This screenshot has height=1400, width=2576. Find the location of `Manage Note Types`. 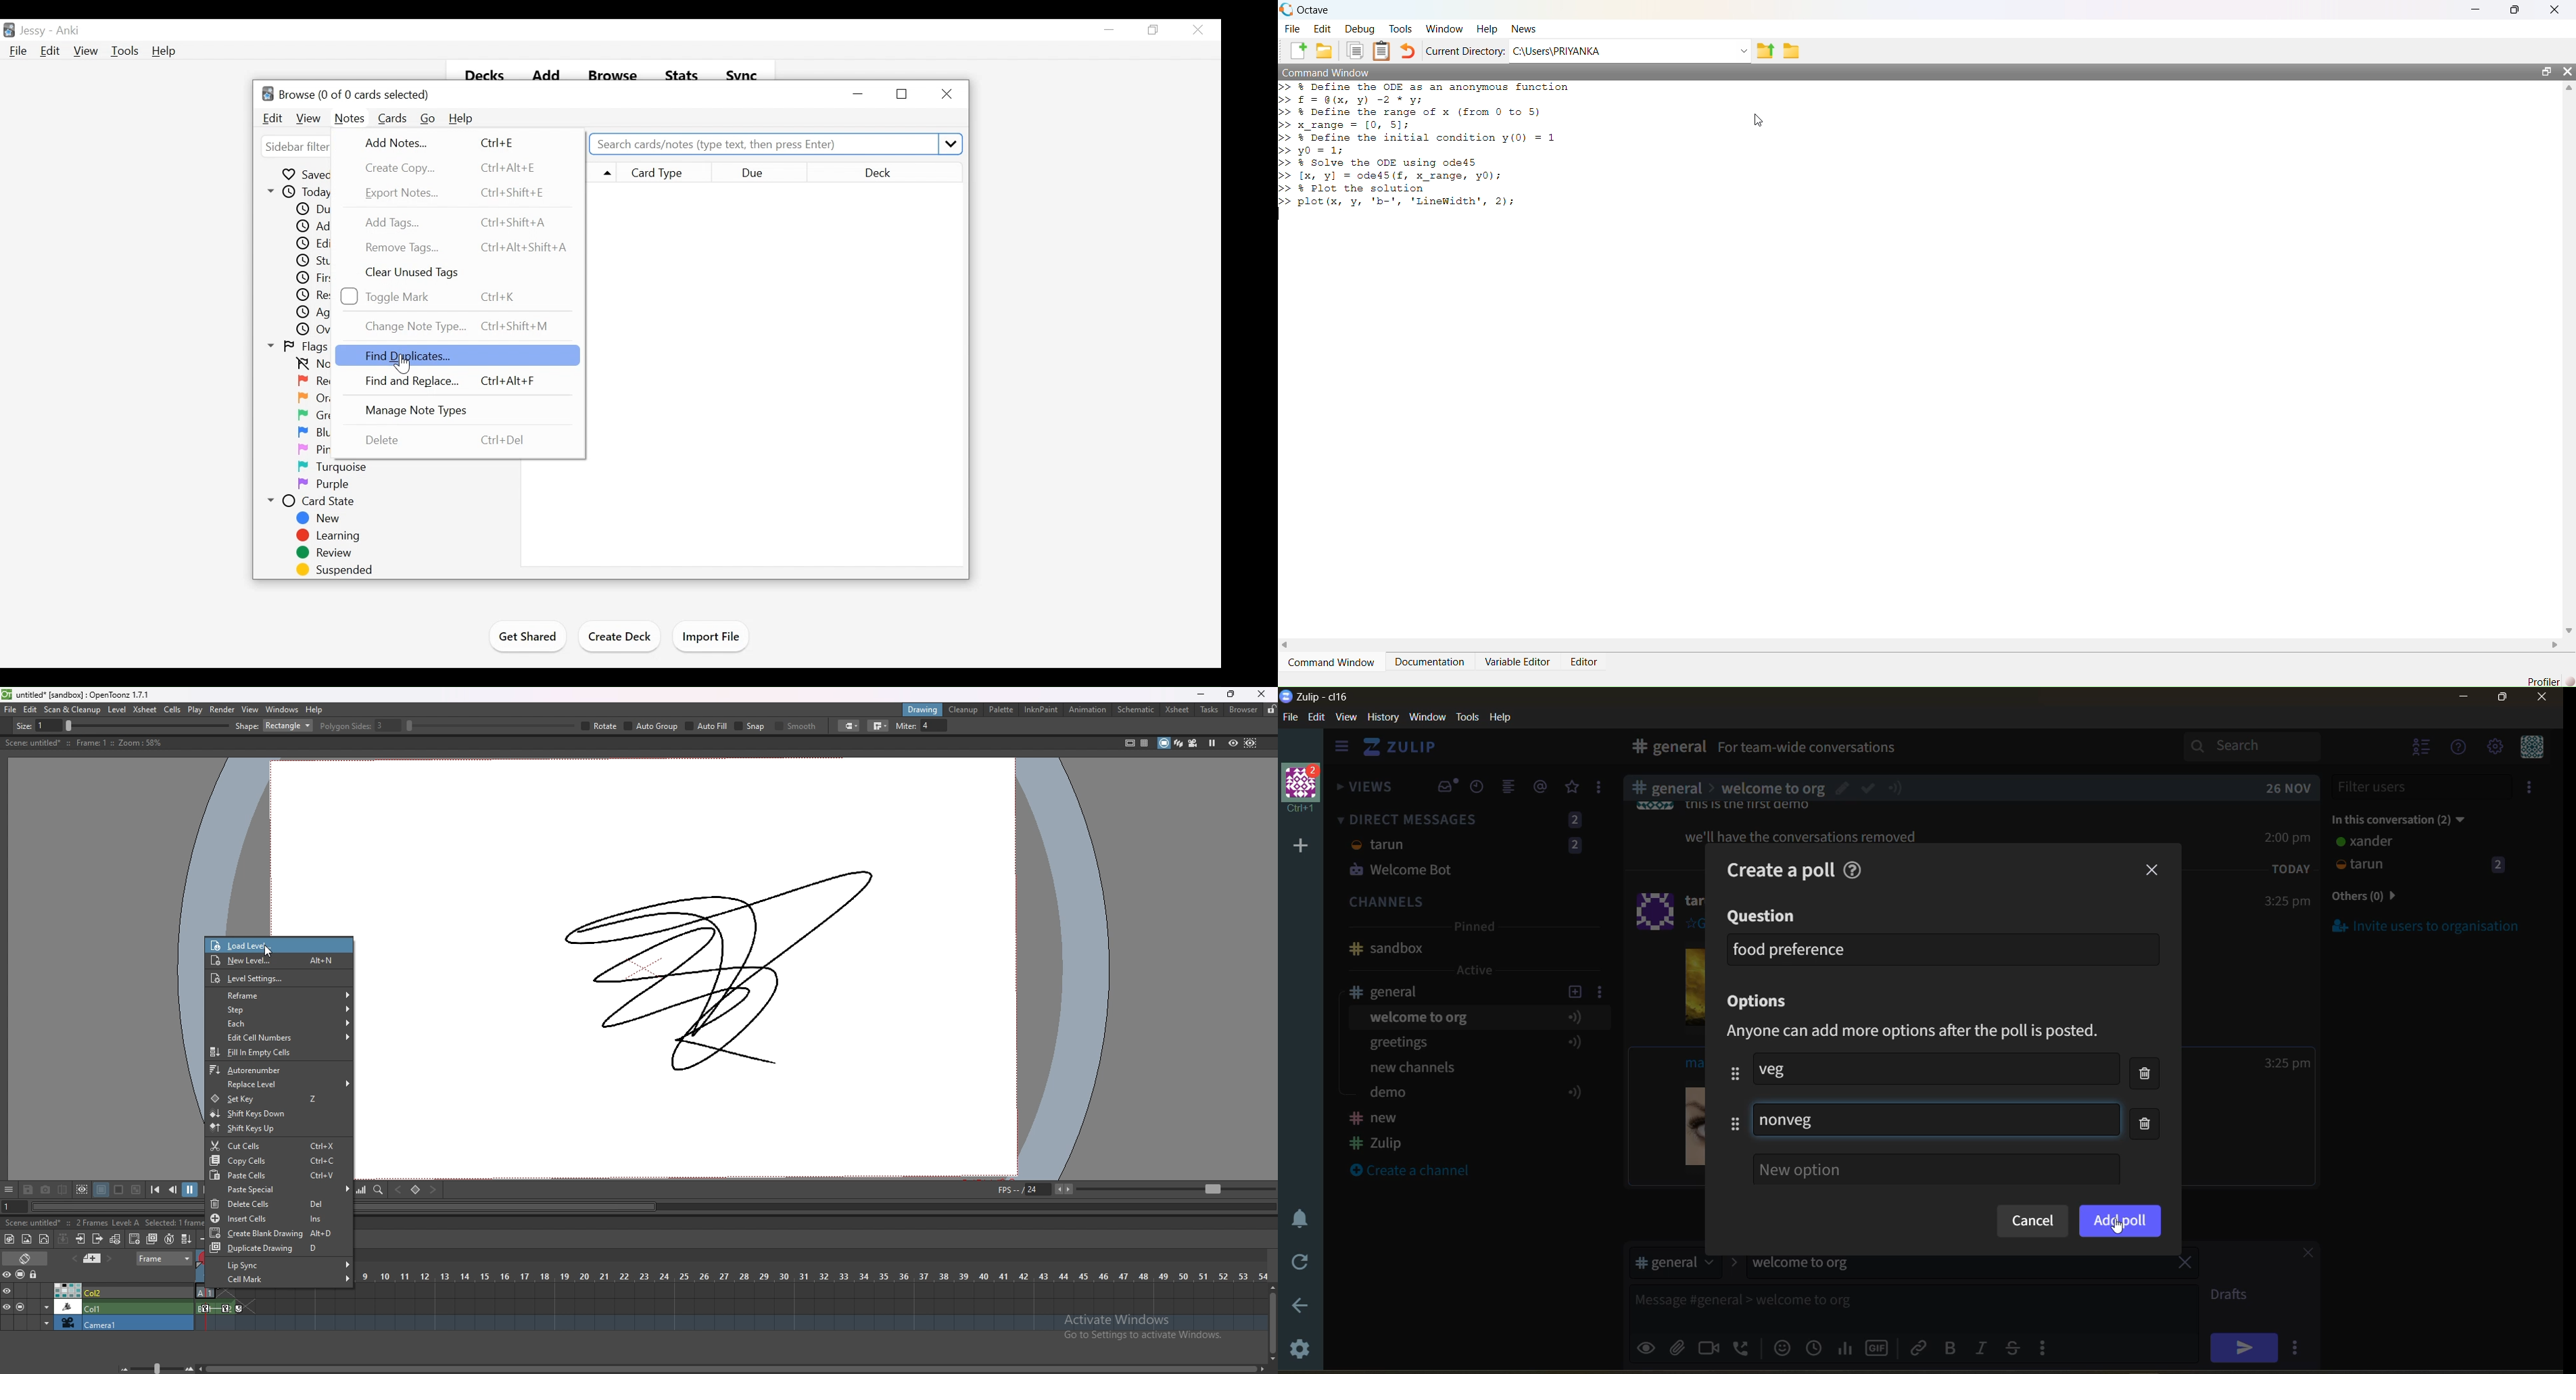

Manage Note Types is located at coordinates (430, 411).